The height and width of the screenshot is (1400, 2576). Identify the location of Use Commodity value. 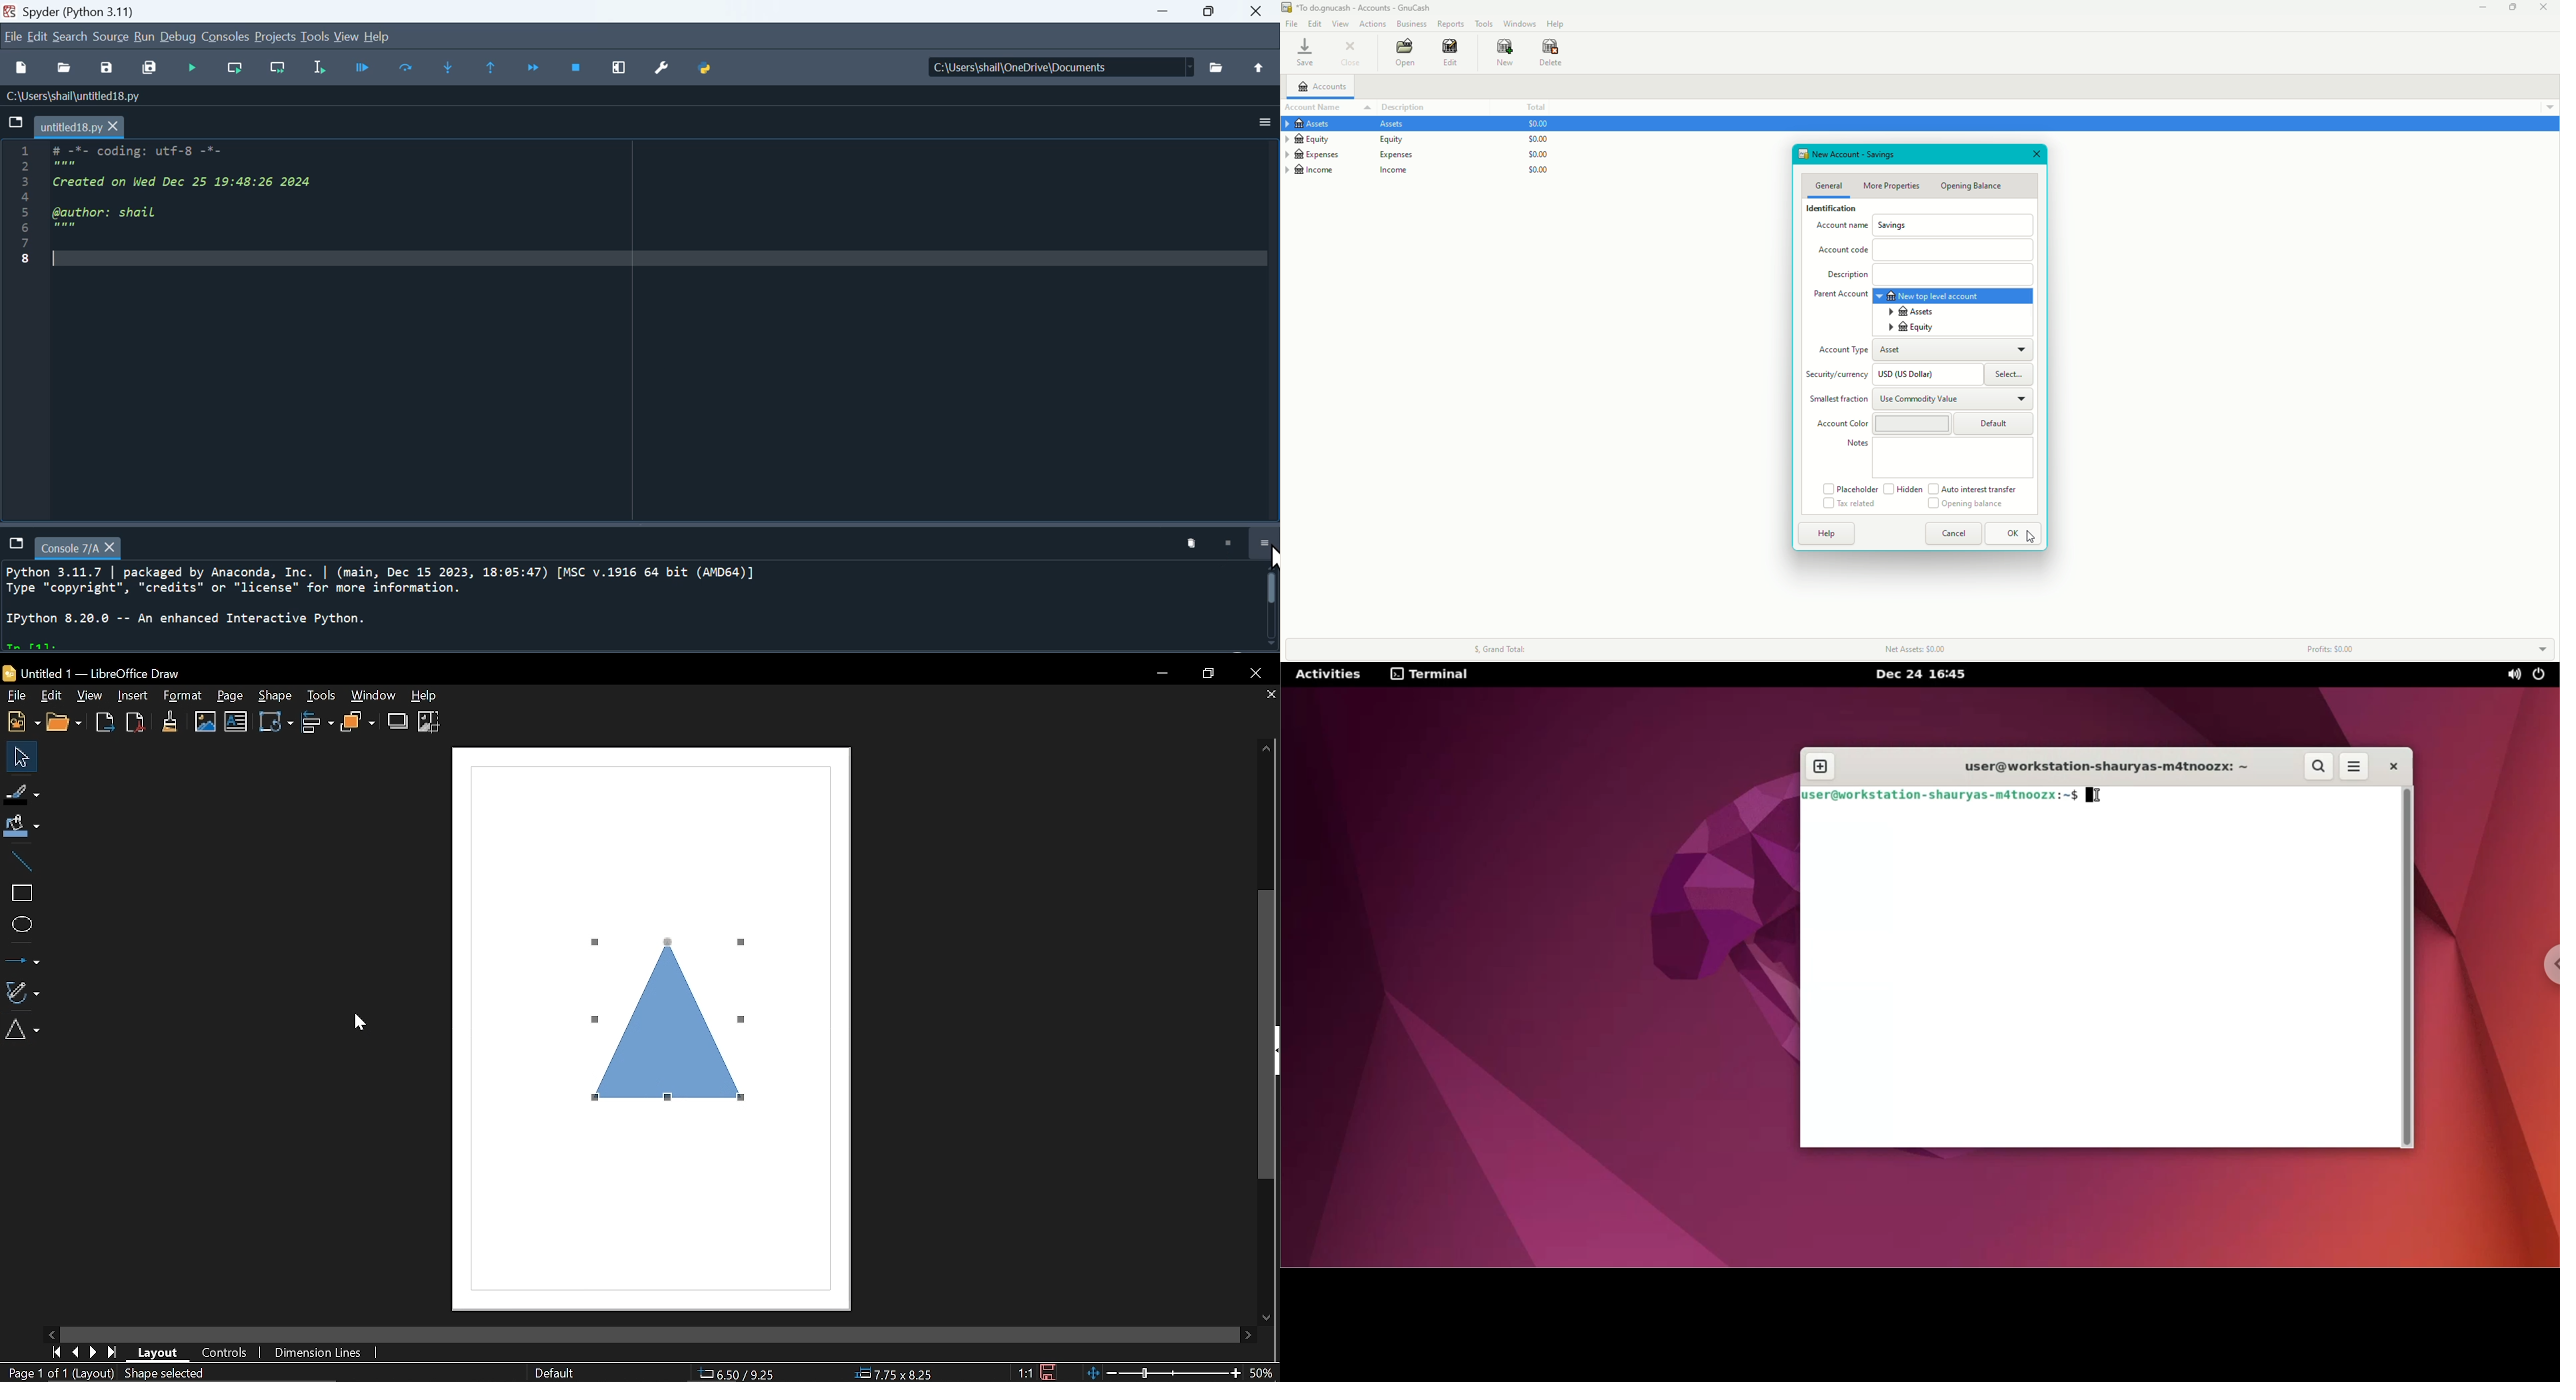
(1920, 401).